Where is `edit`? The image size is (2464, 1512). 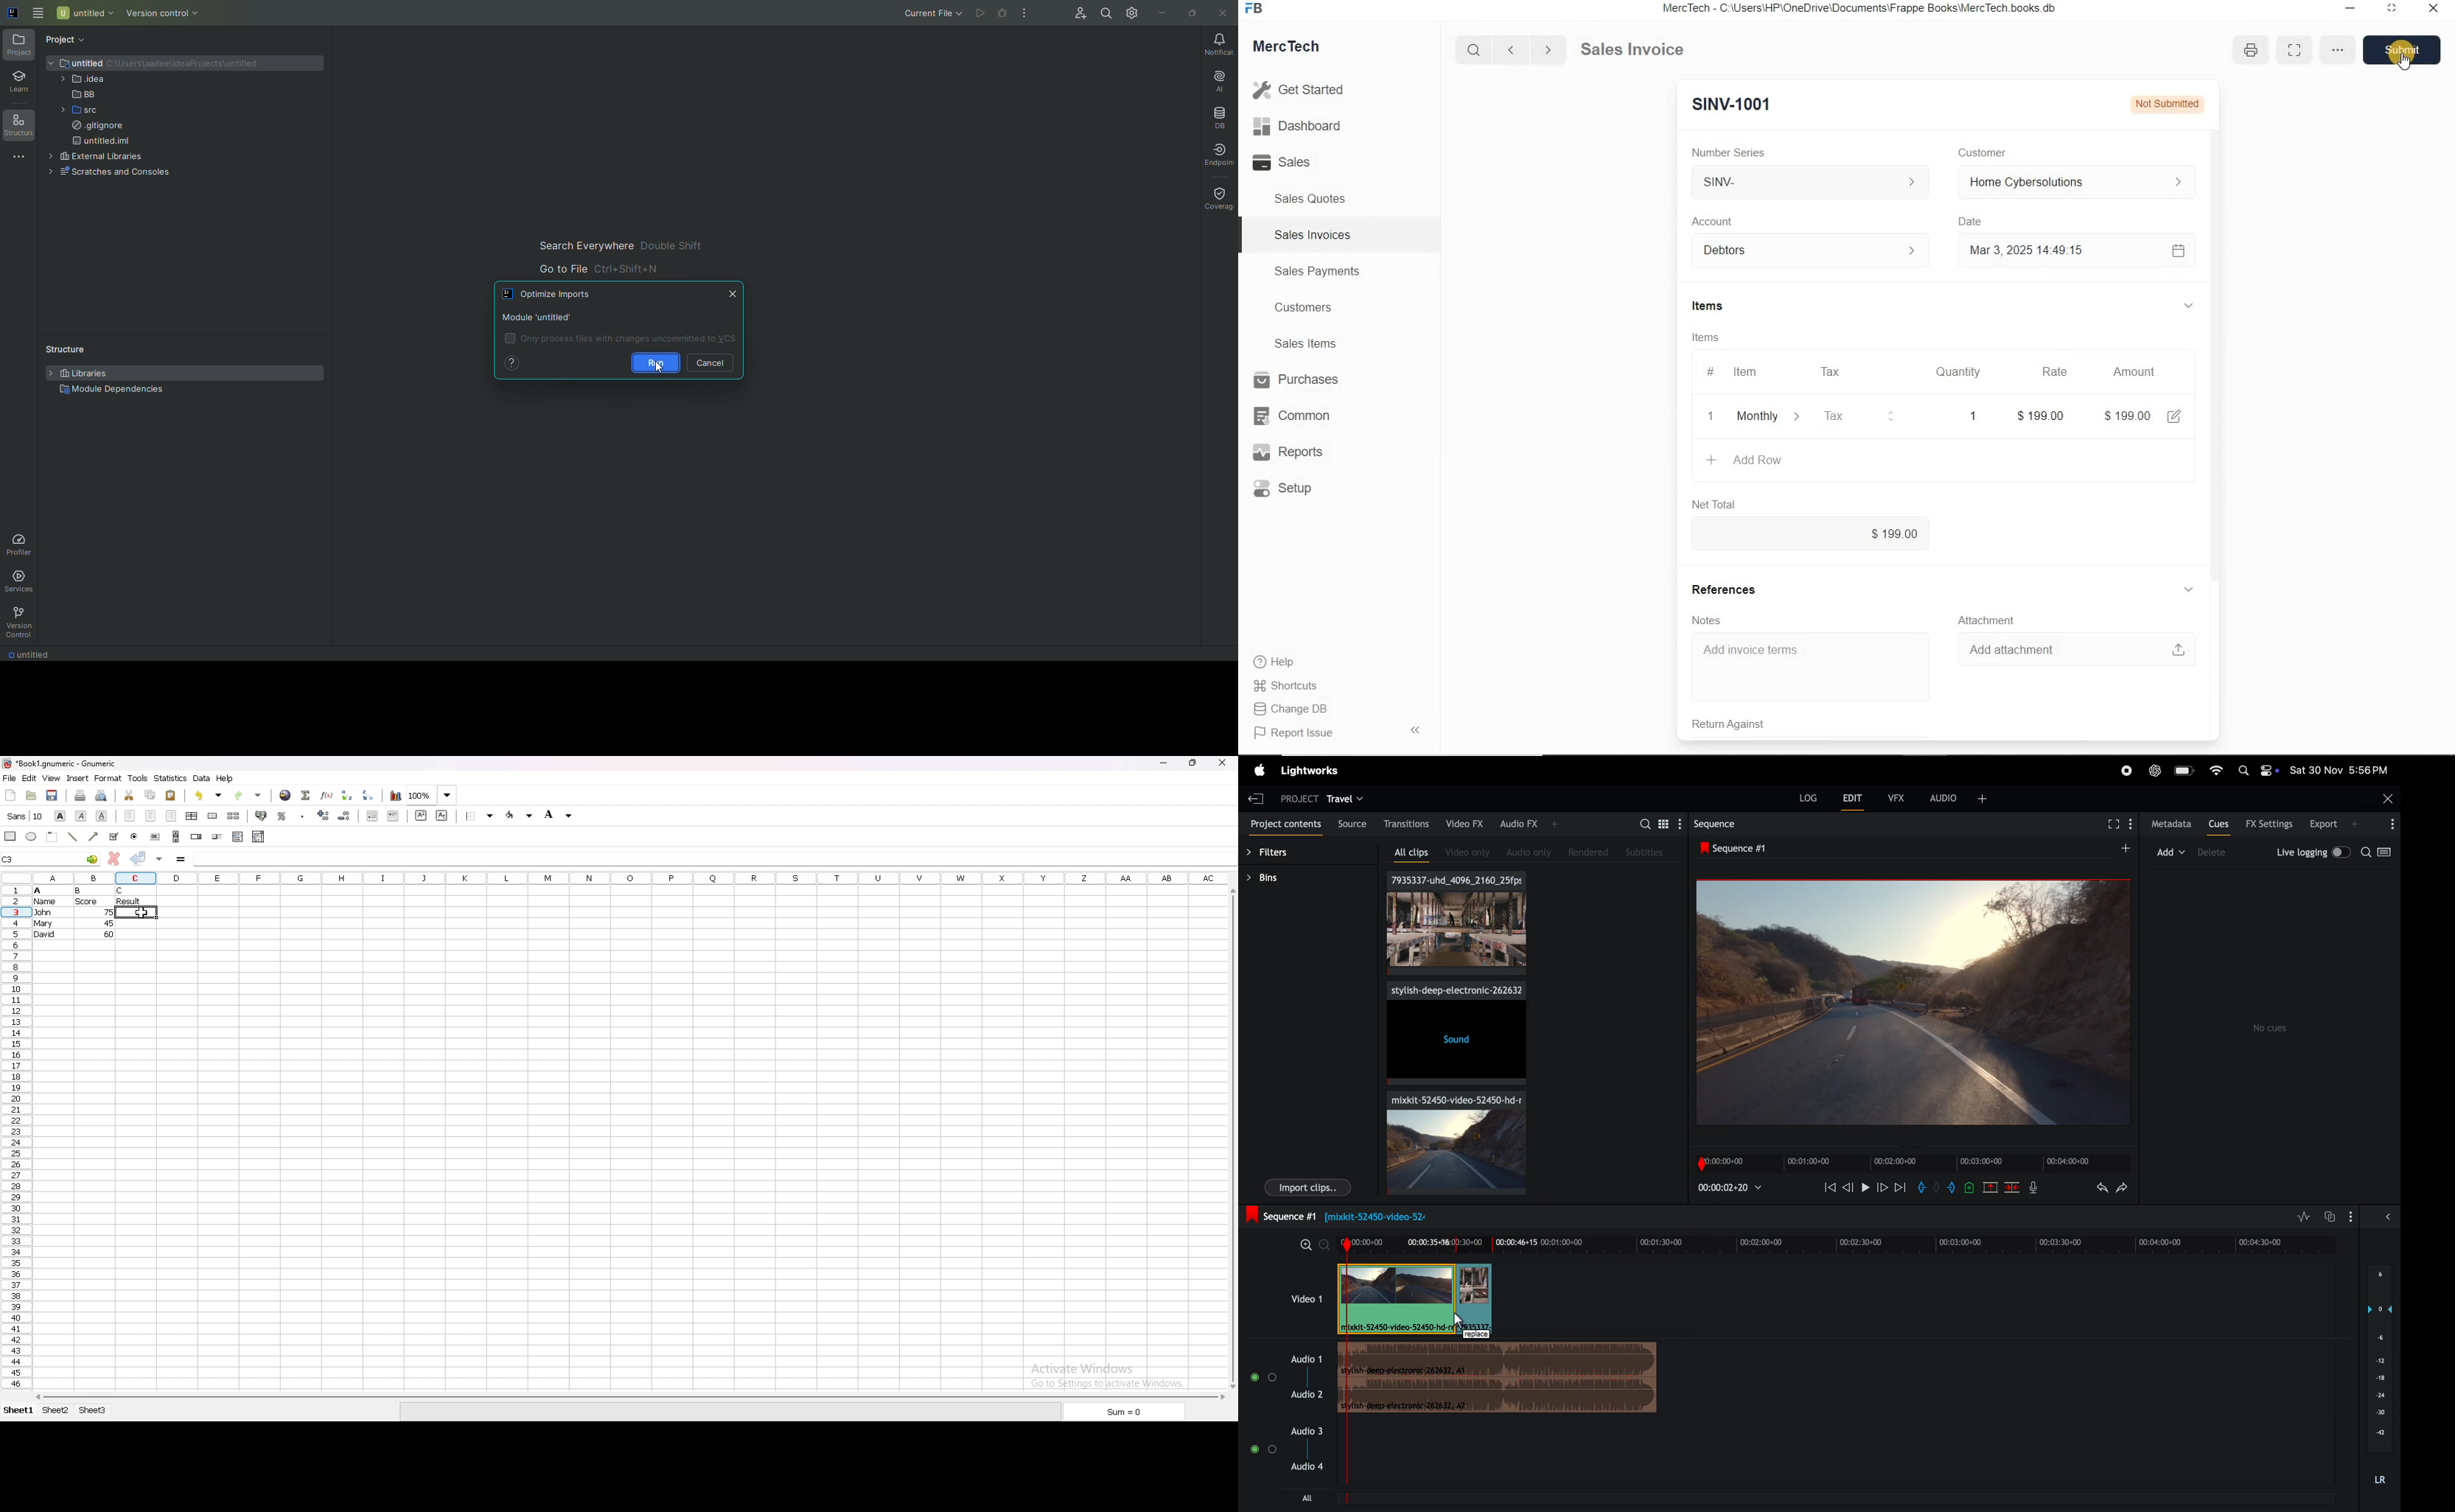 edit is located at coordinates (2174, 416).